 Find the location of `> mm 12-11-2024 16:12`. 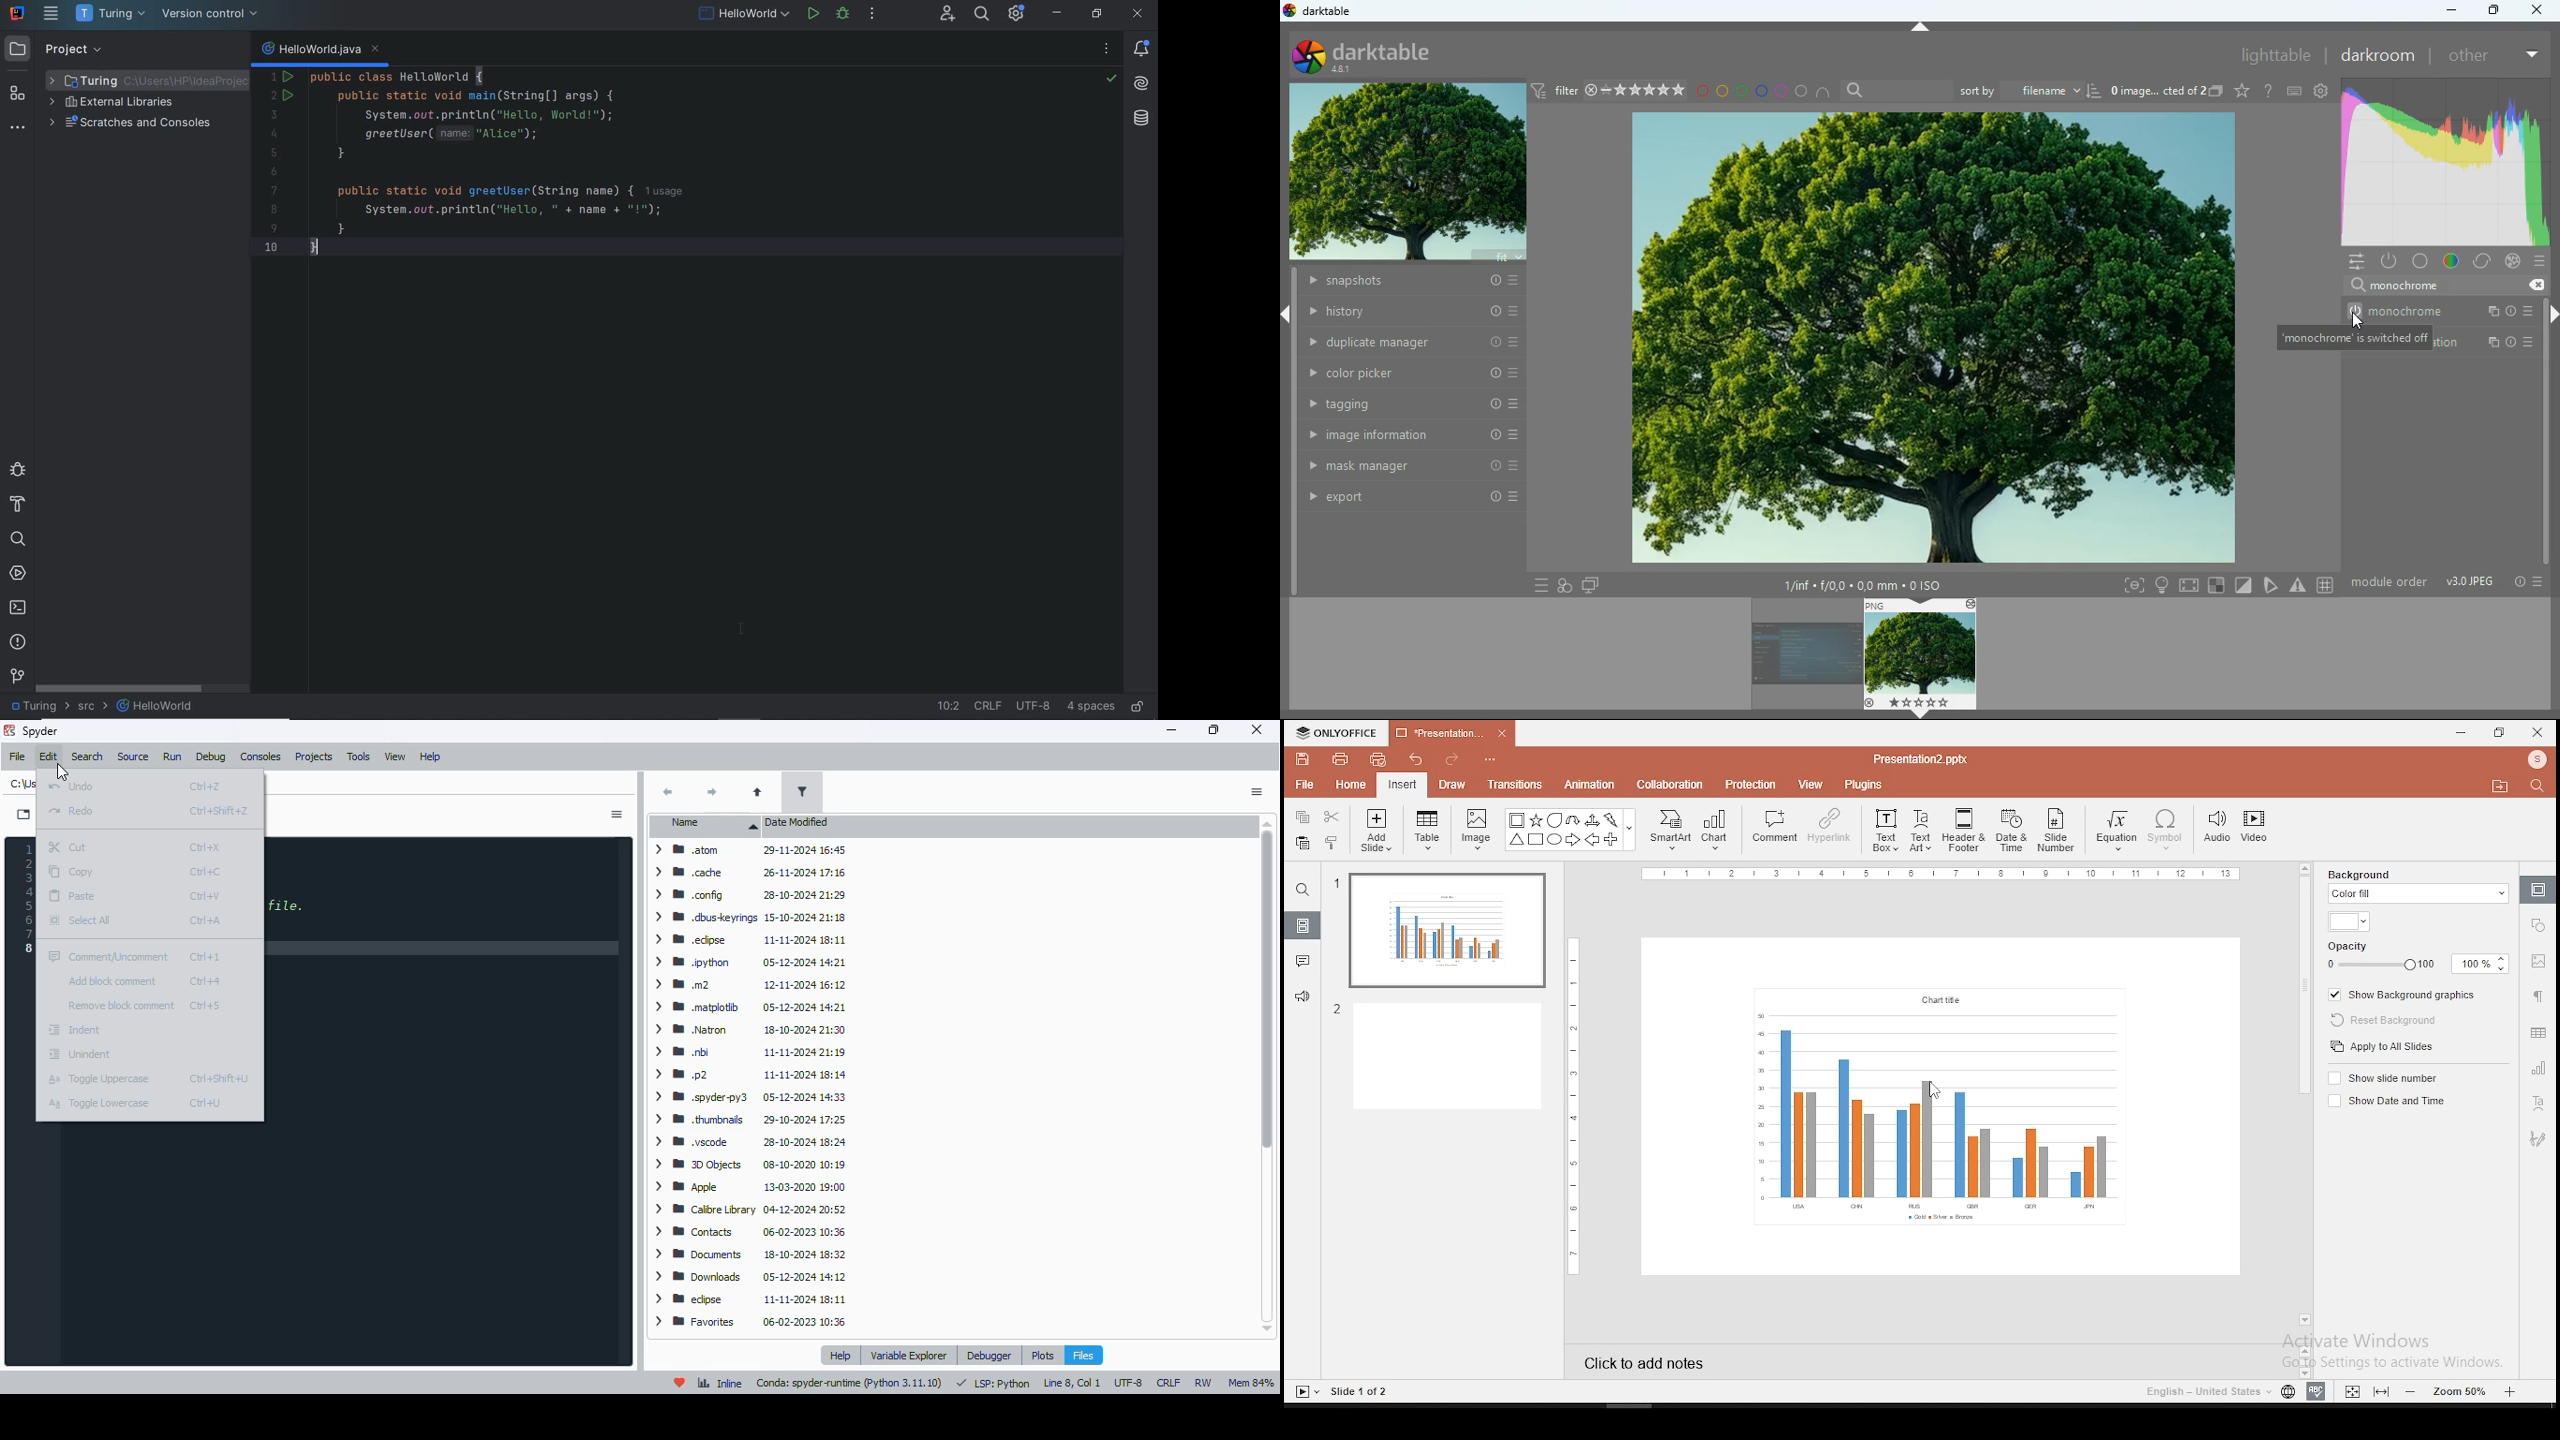

> mm 12-11-2024 16:12 is located at coordinates (747, 984).